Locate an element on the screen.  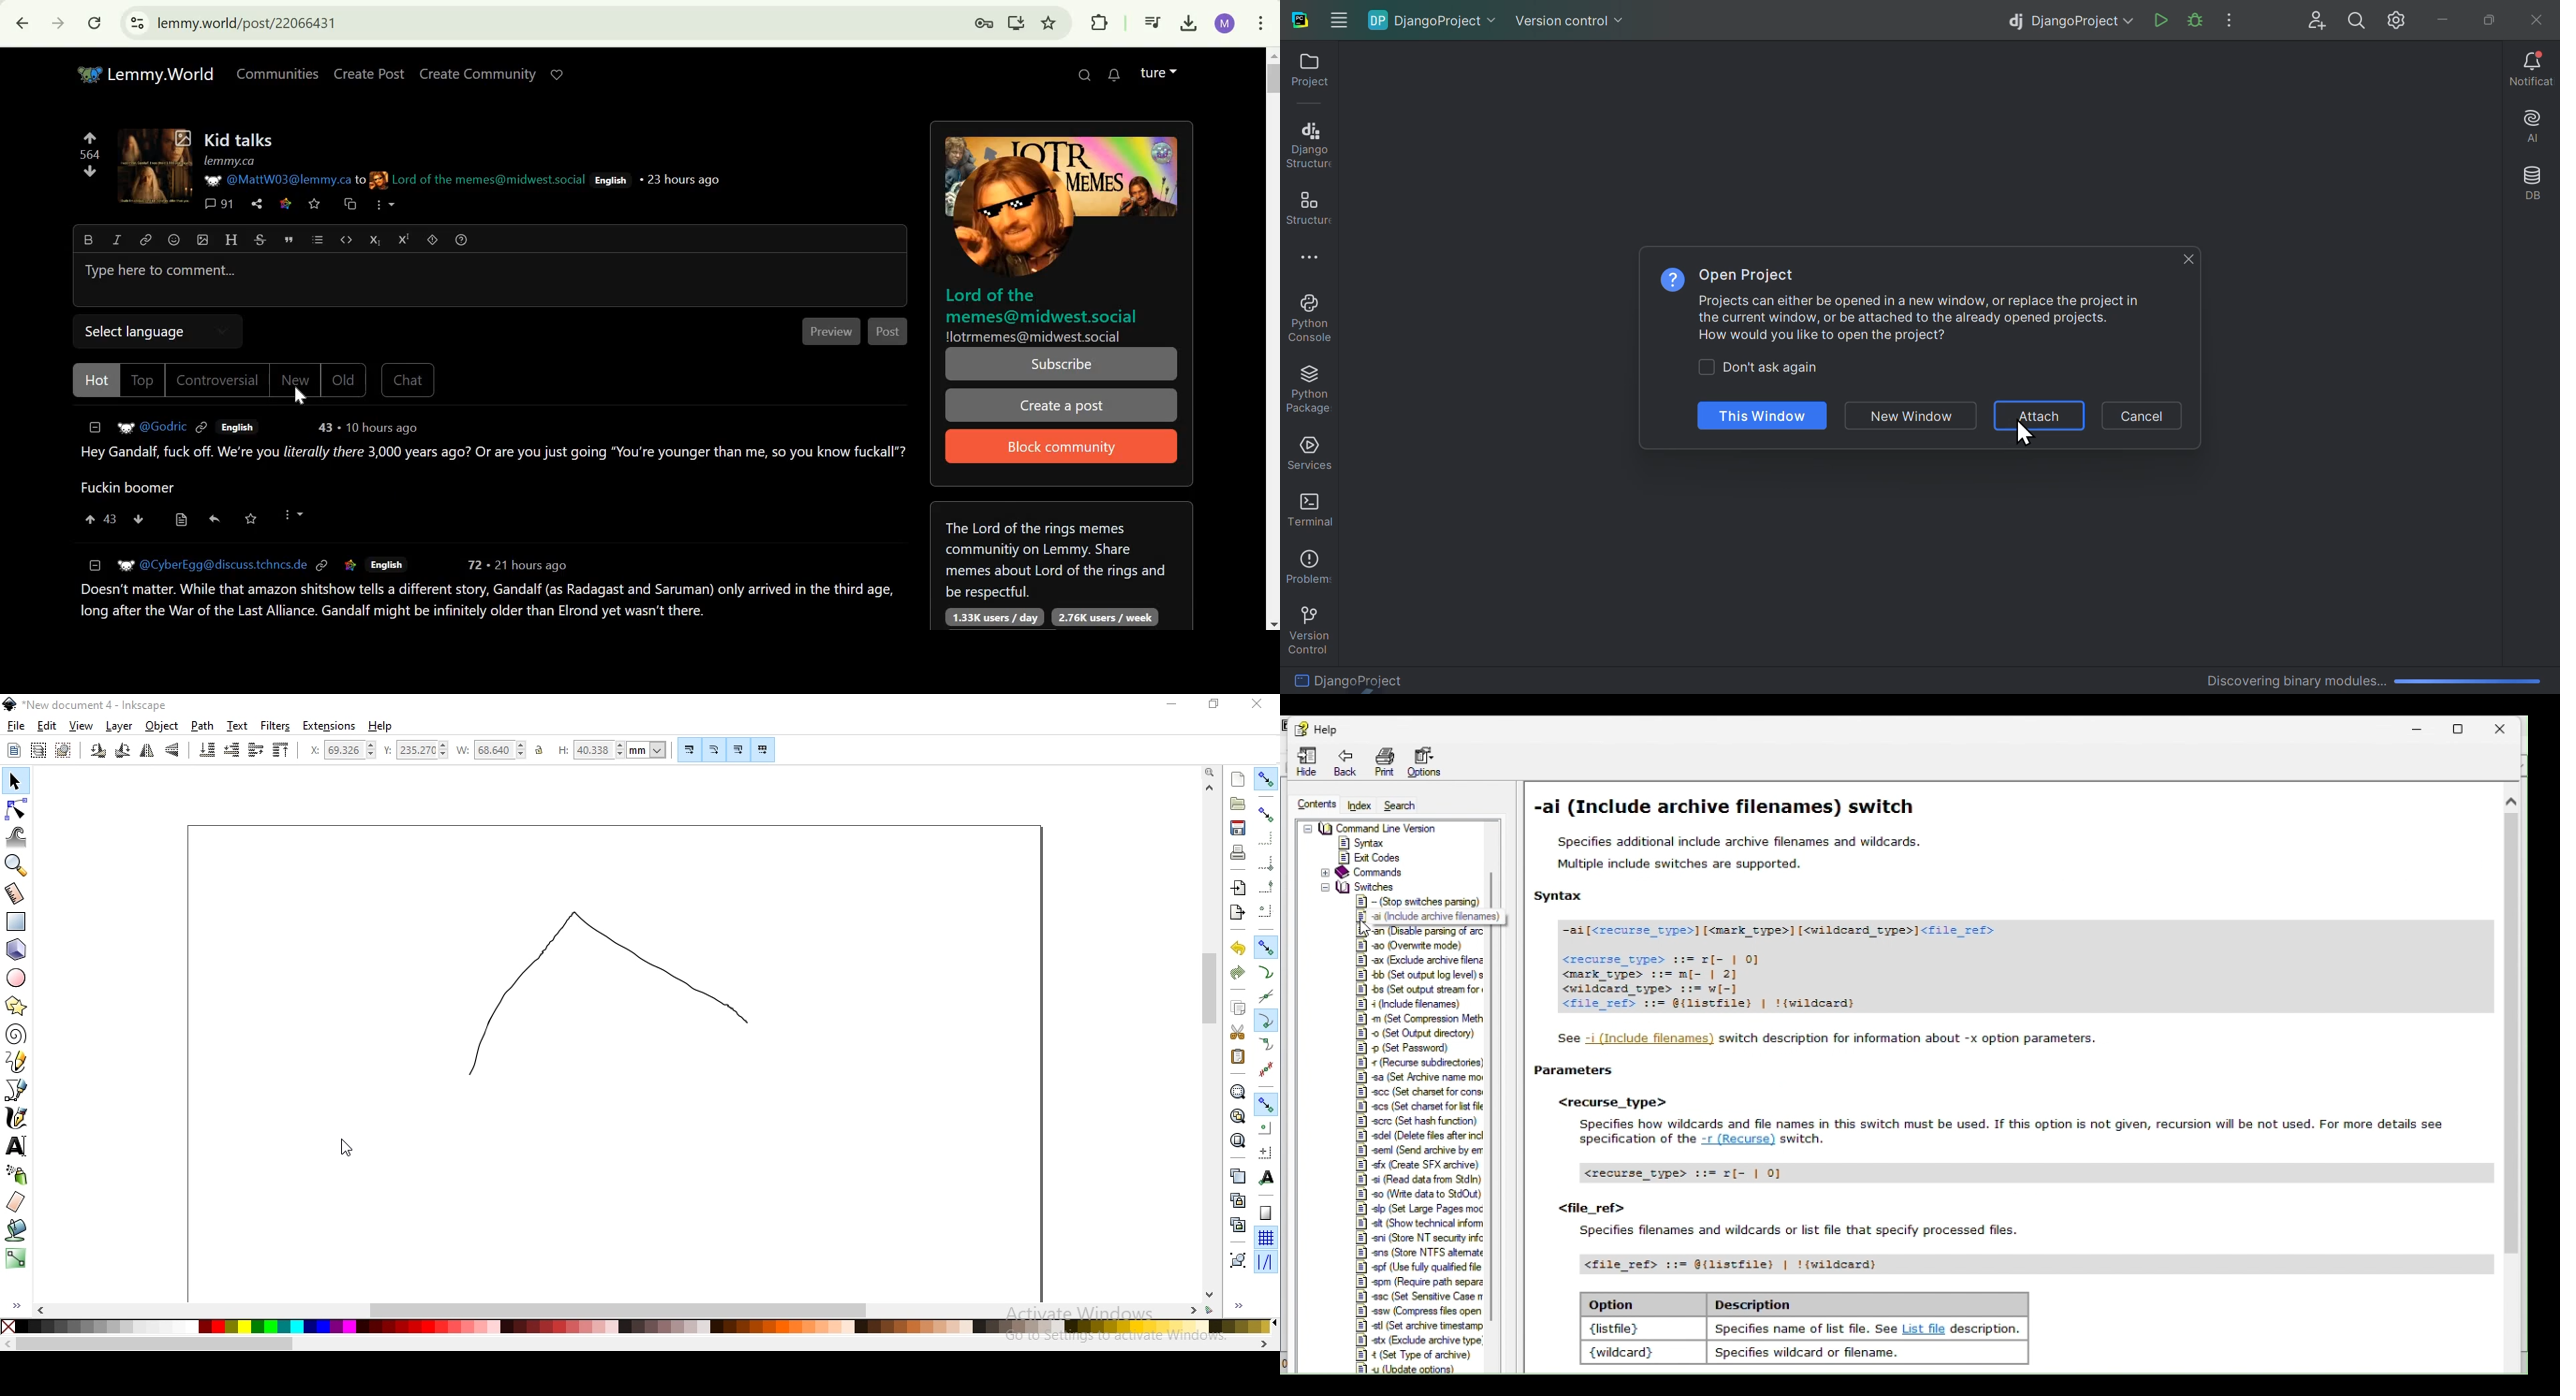
Run project file is located at coordinates (2194, 21).